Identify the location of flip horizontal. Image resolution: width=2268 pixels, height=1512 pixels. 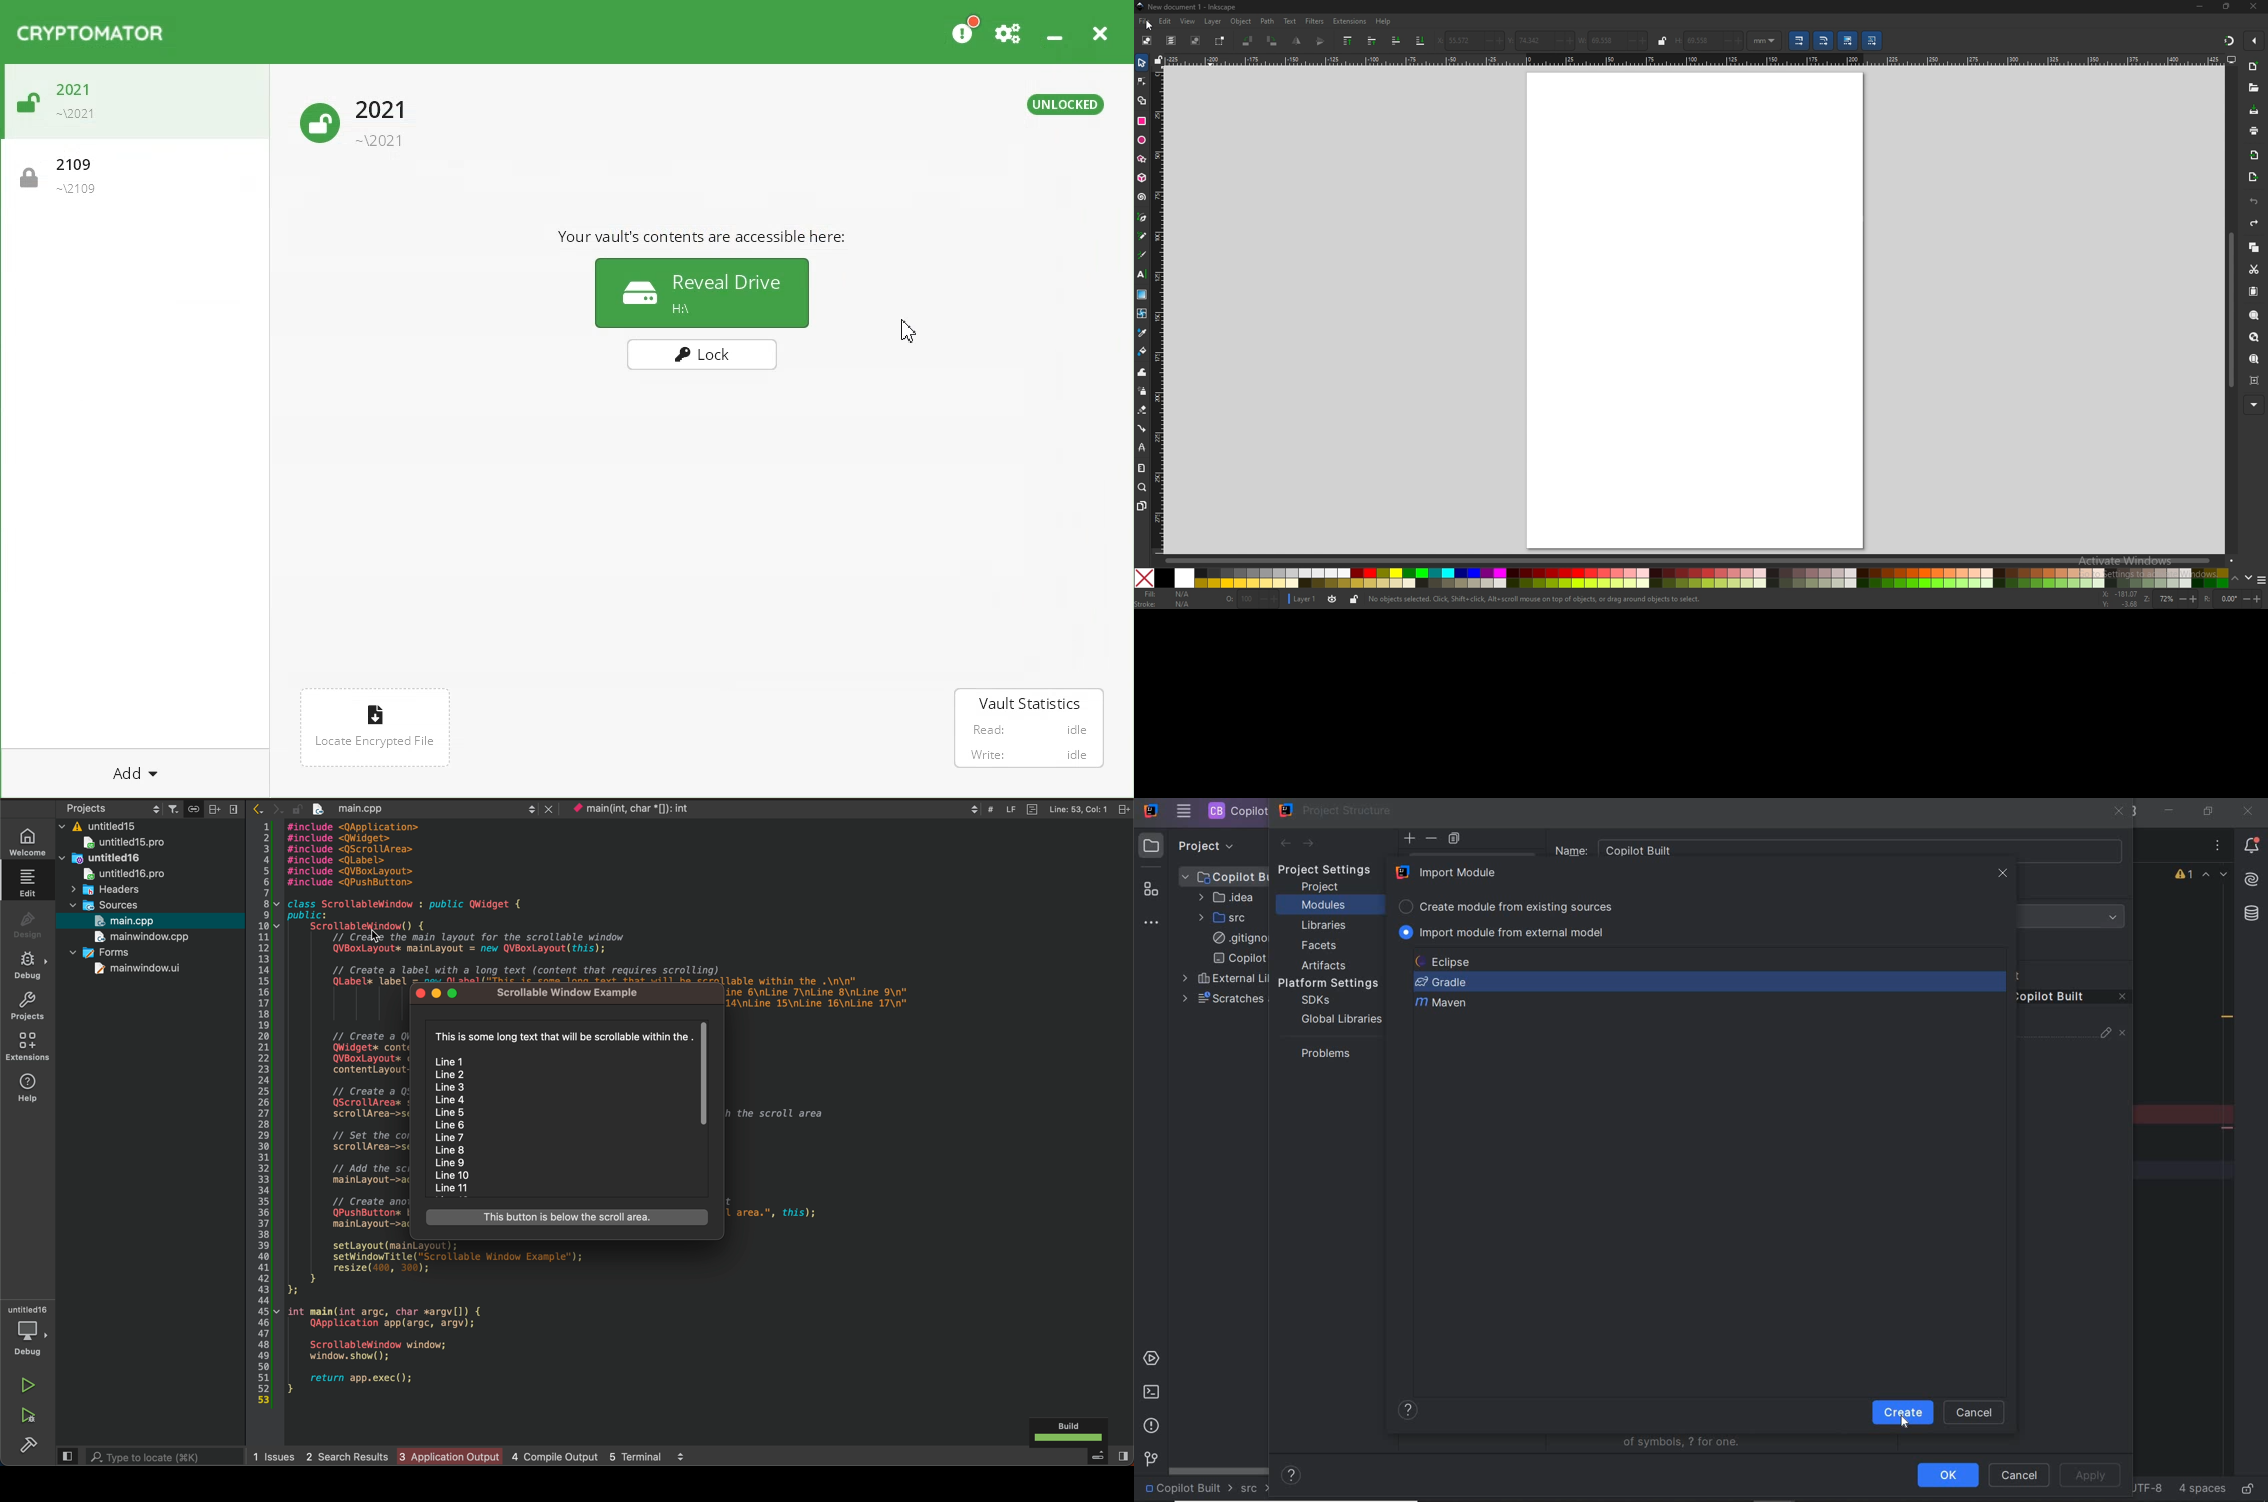
(1297, 41).